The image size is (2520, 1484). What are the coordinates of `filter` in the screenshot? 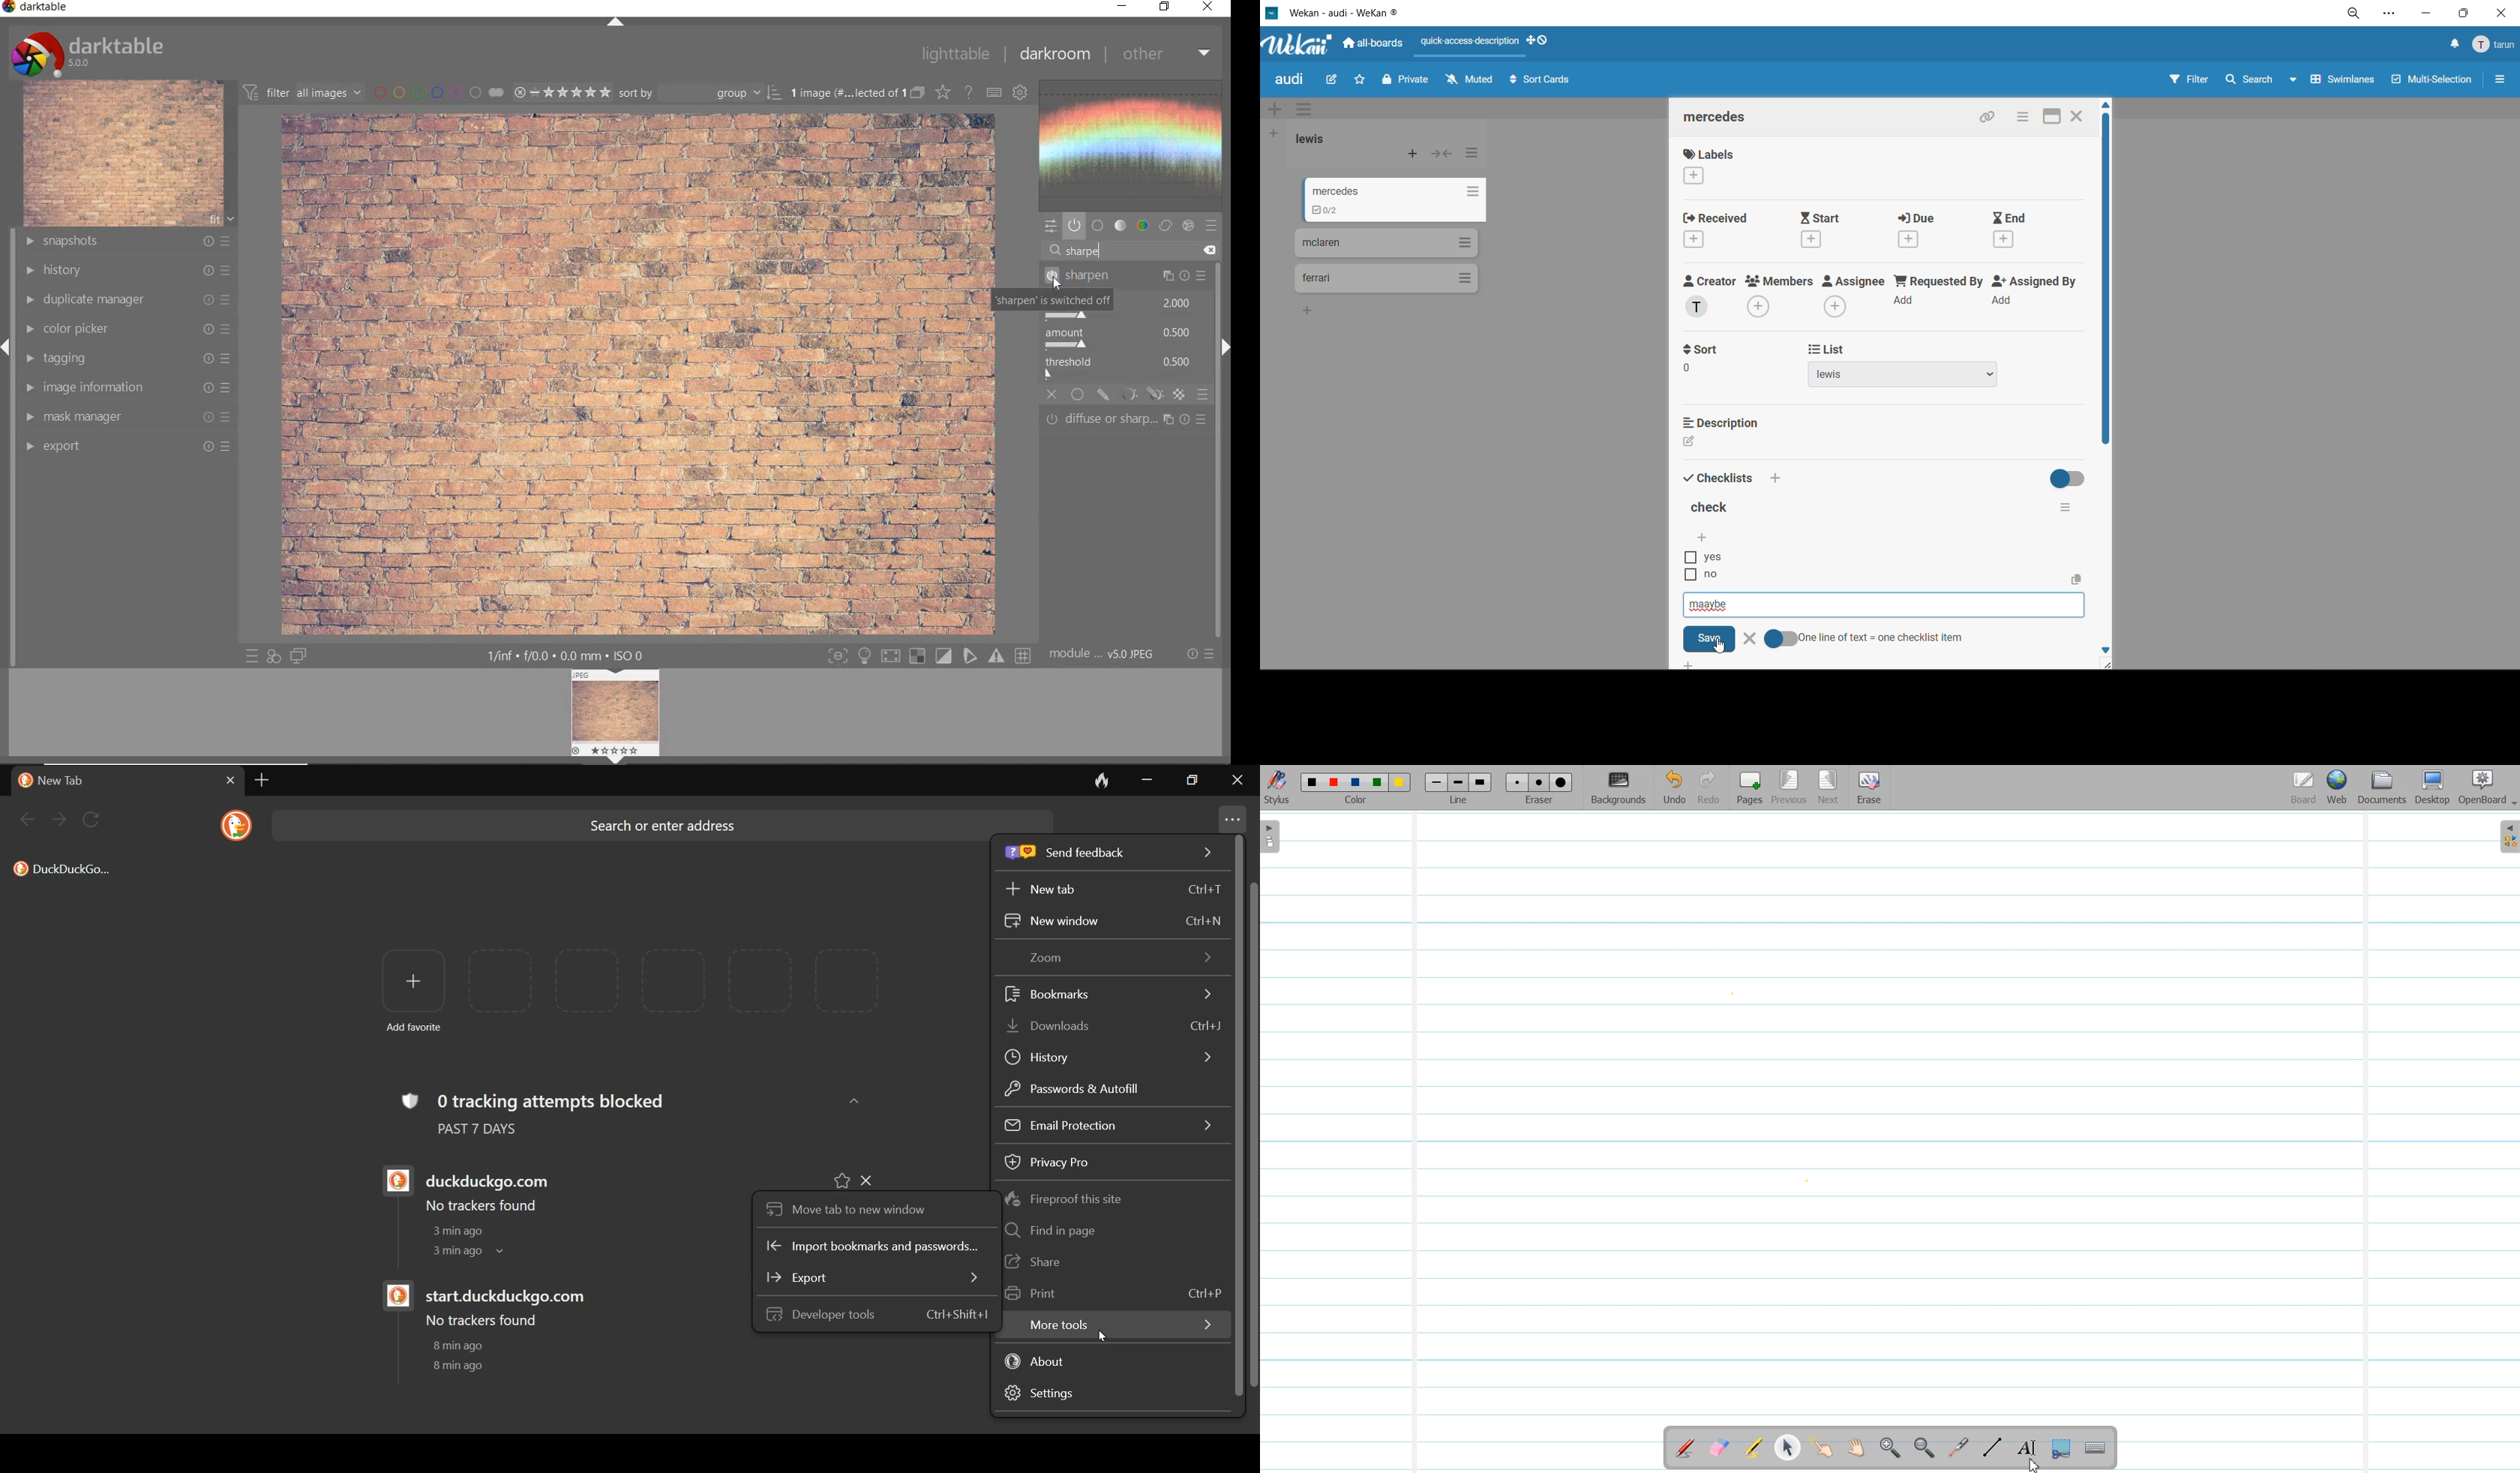 It's located at (2193, 81).